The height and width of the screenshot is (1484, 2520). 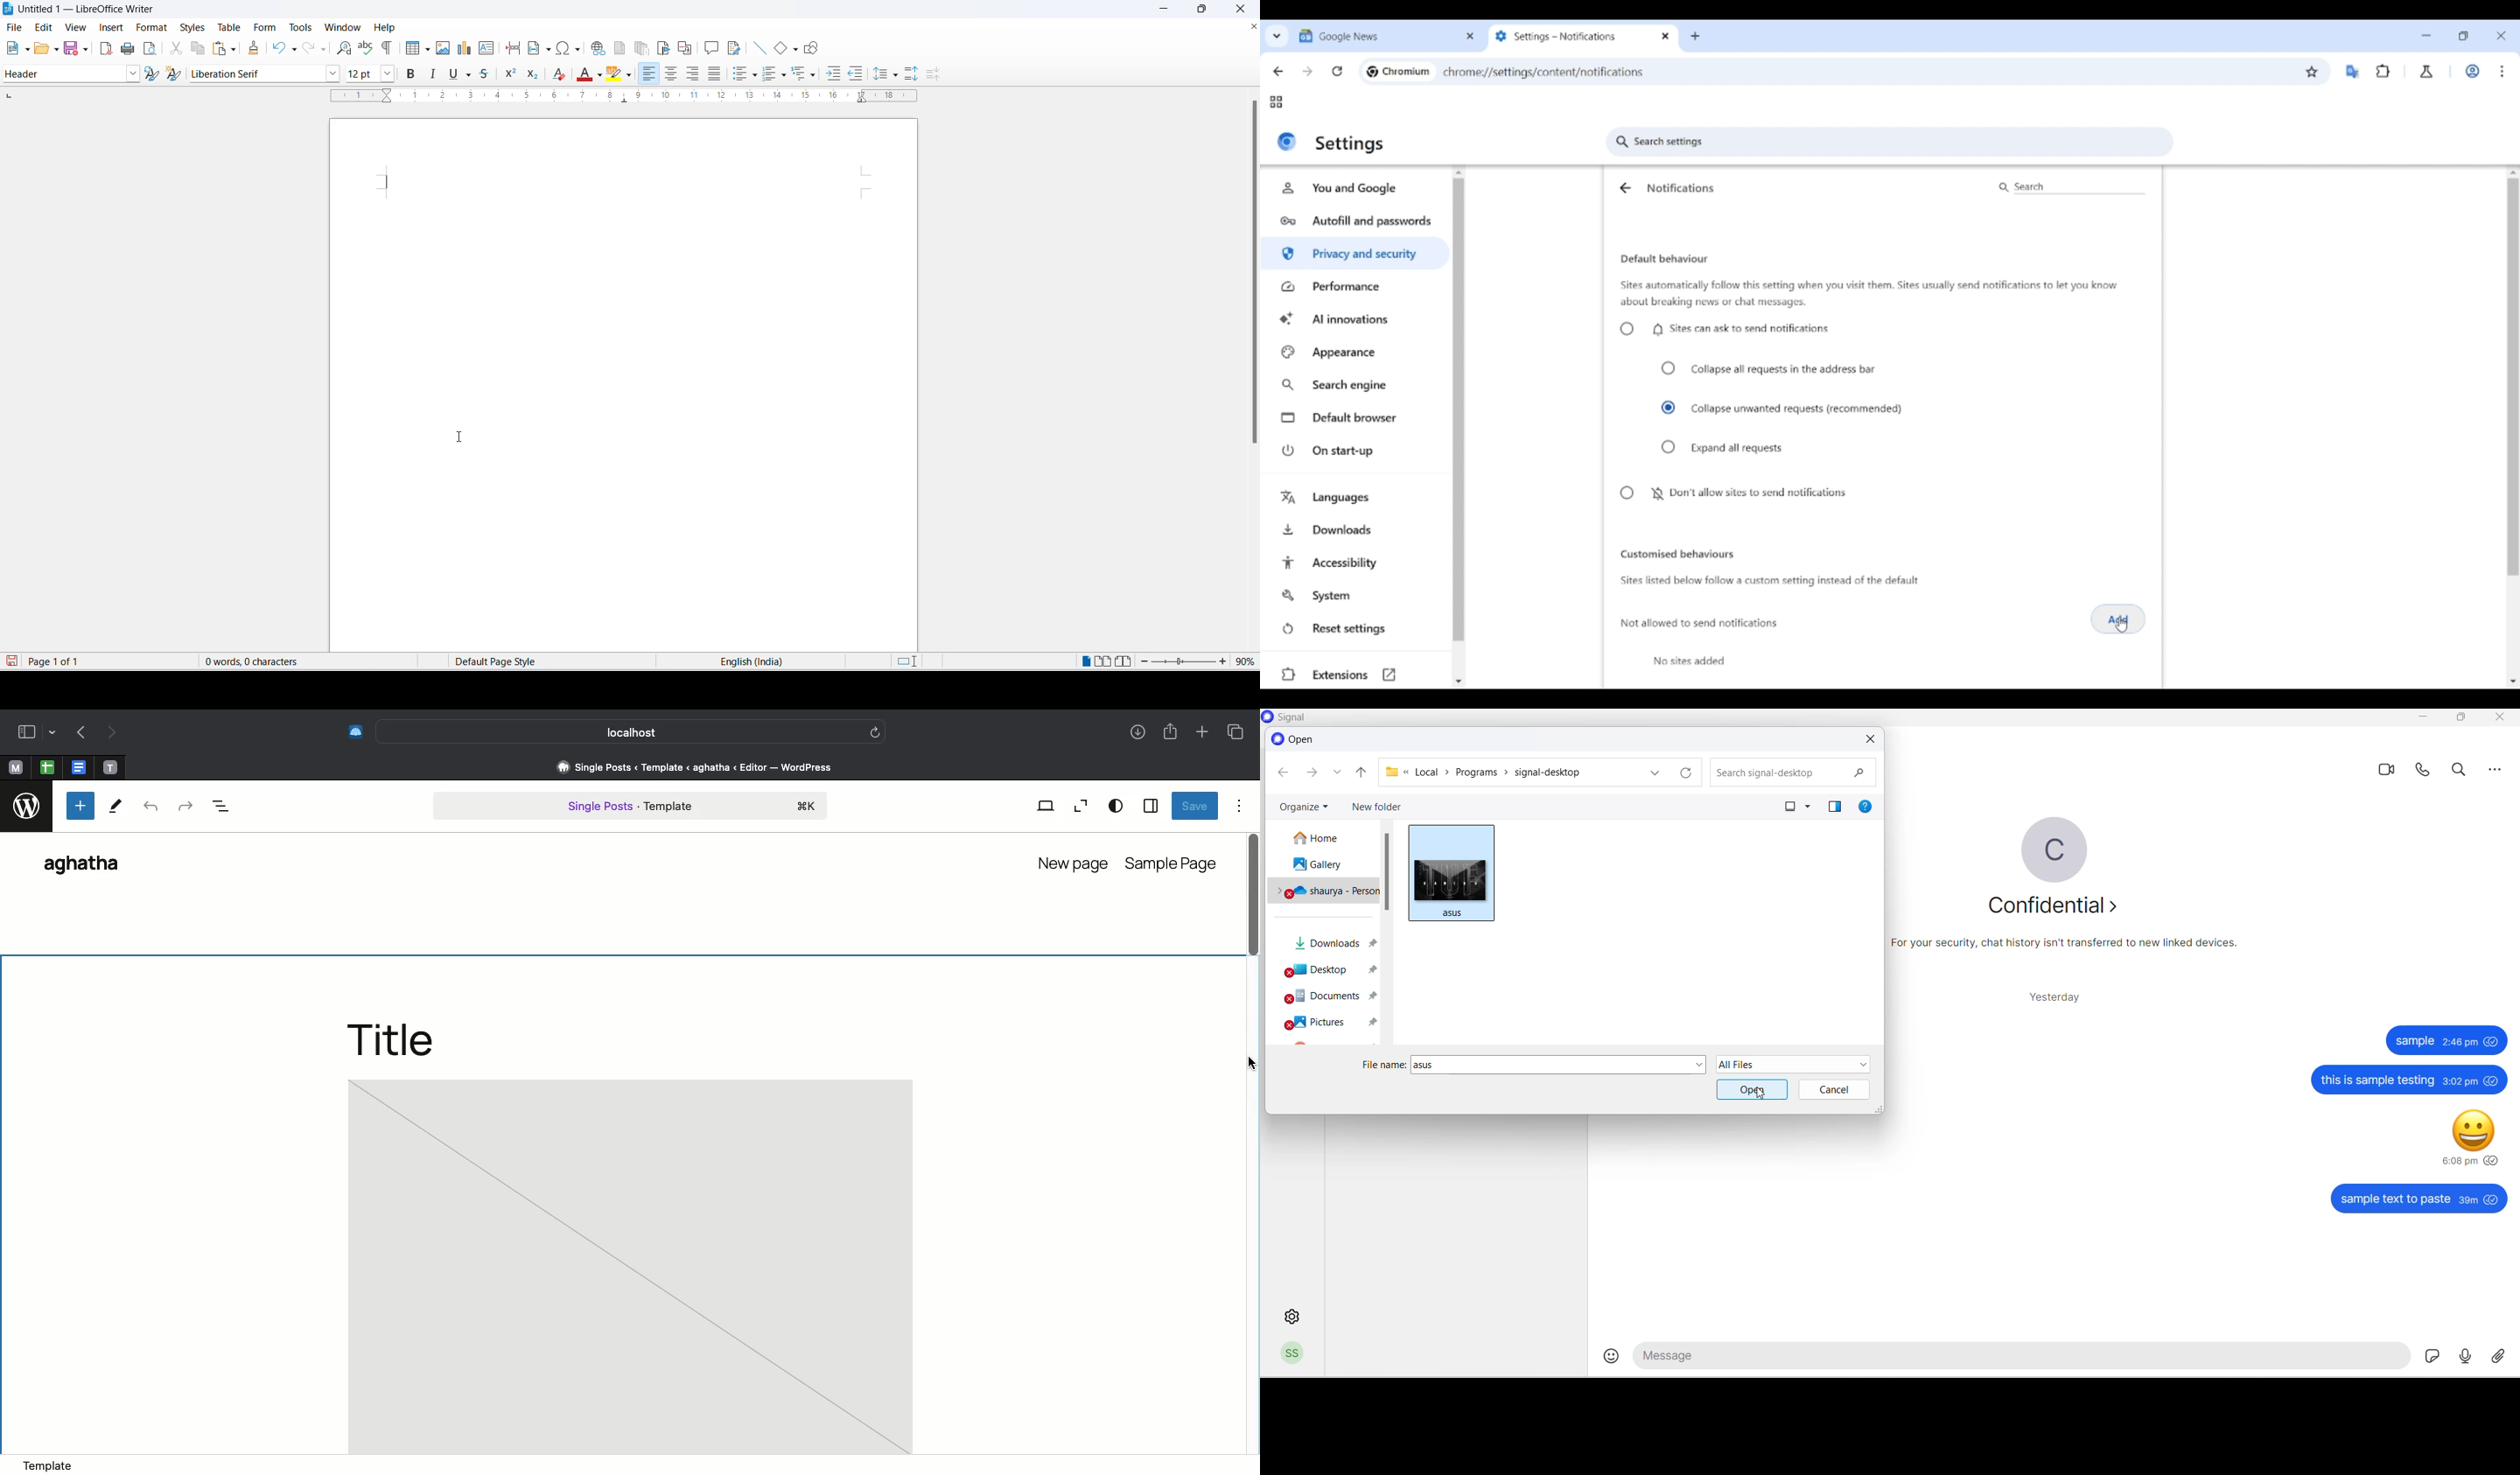 What do you see at coordinates (1724, 329) in the screenshot?
I see `Sites can ask to send notifications` at bounding box center [1724, 329].